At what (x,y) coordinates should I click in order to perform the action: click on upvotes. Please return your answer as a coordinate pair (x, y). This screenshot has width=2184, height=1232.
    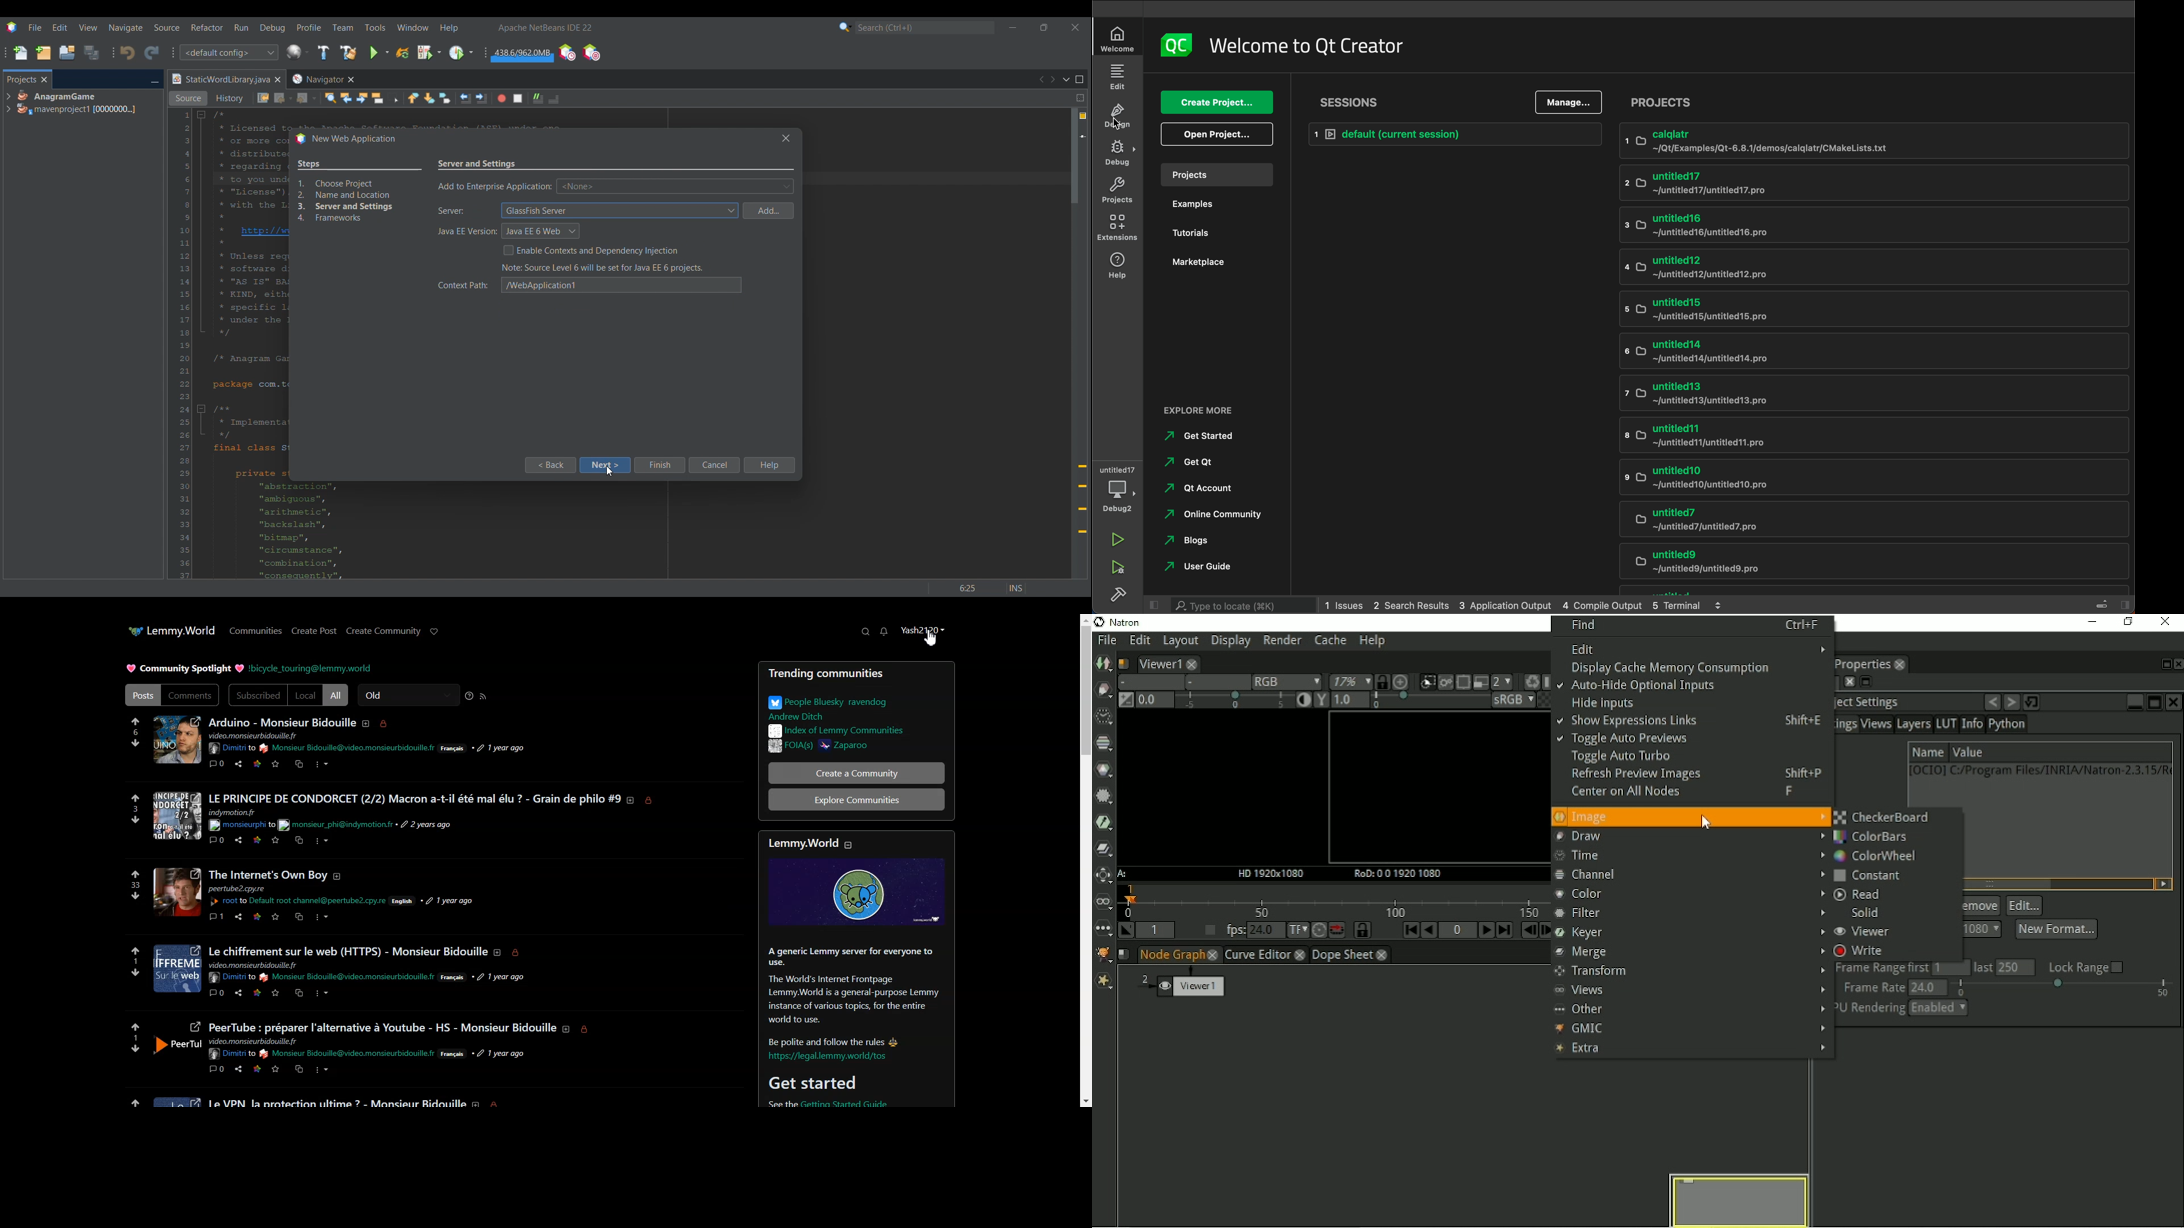
    Looking at the image, I should click on (133, 949).